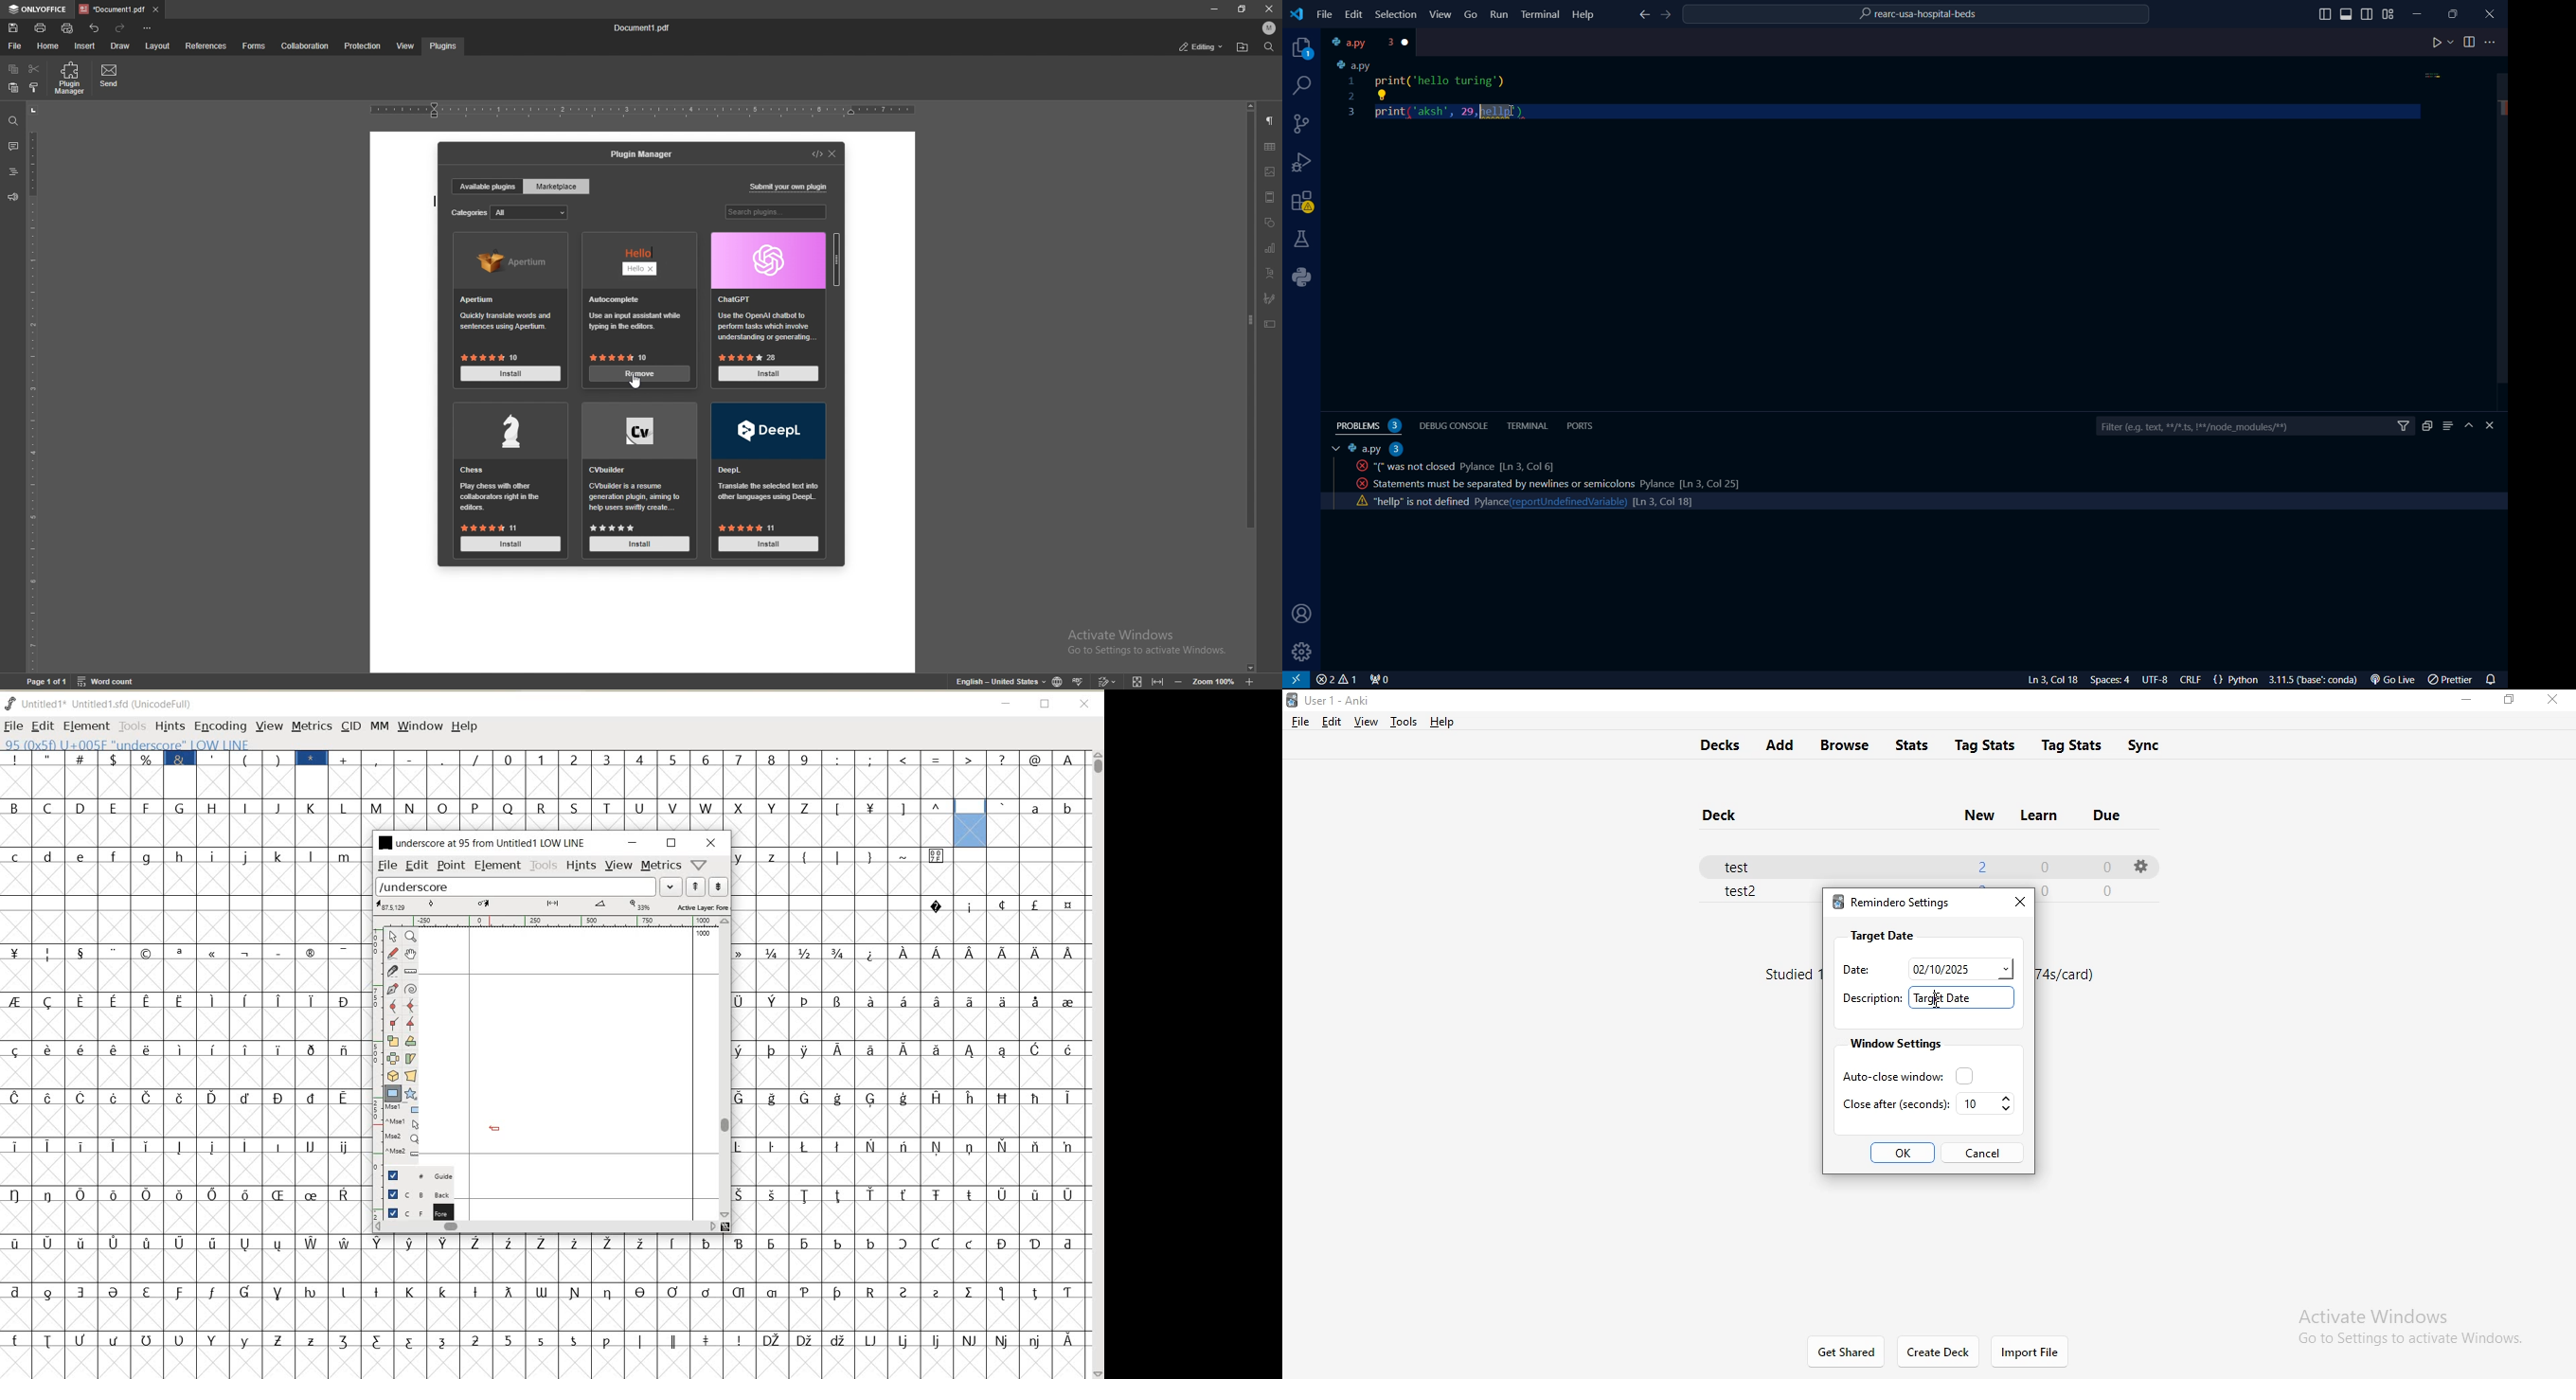  Describe the element at coordinates (634, 843) in the screenshot. I see `MINIMIZE` at that location.